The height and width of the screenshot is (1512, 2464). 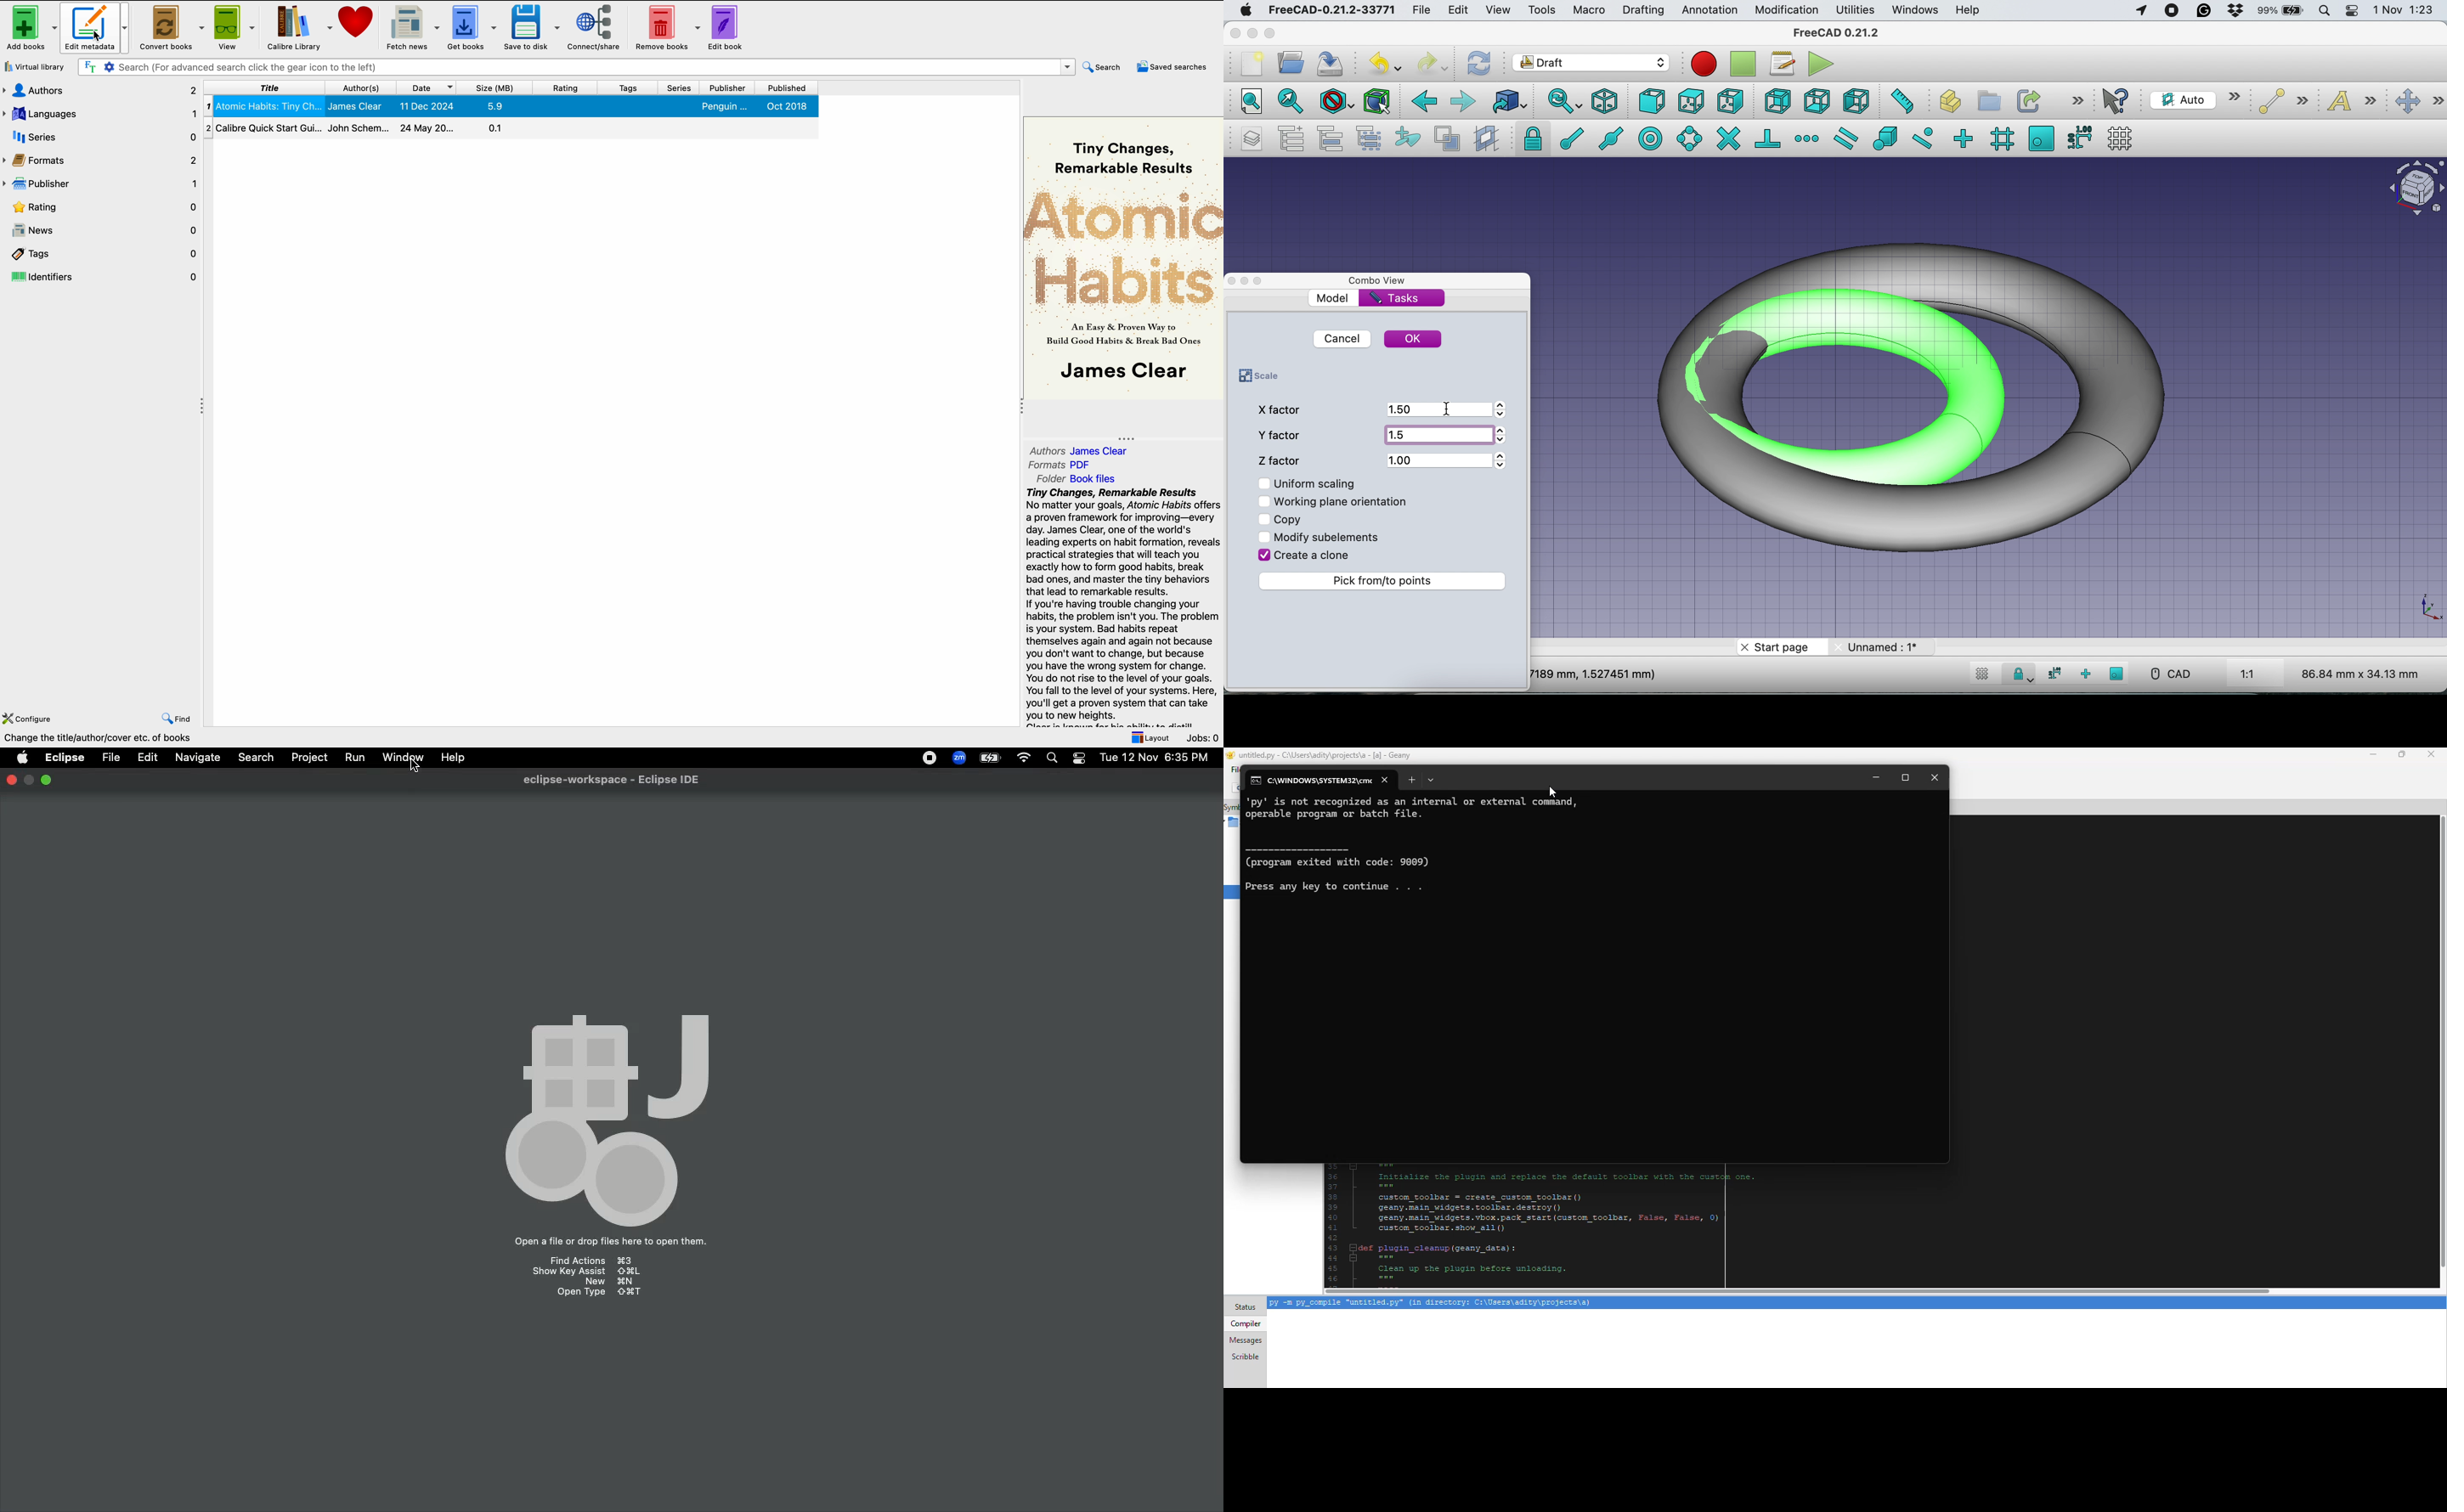 What do you see at coordinates (1591, 64) in the screenshot?
I see `Switch between workbenches` at bounding box center [1591, 64].